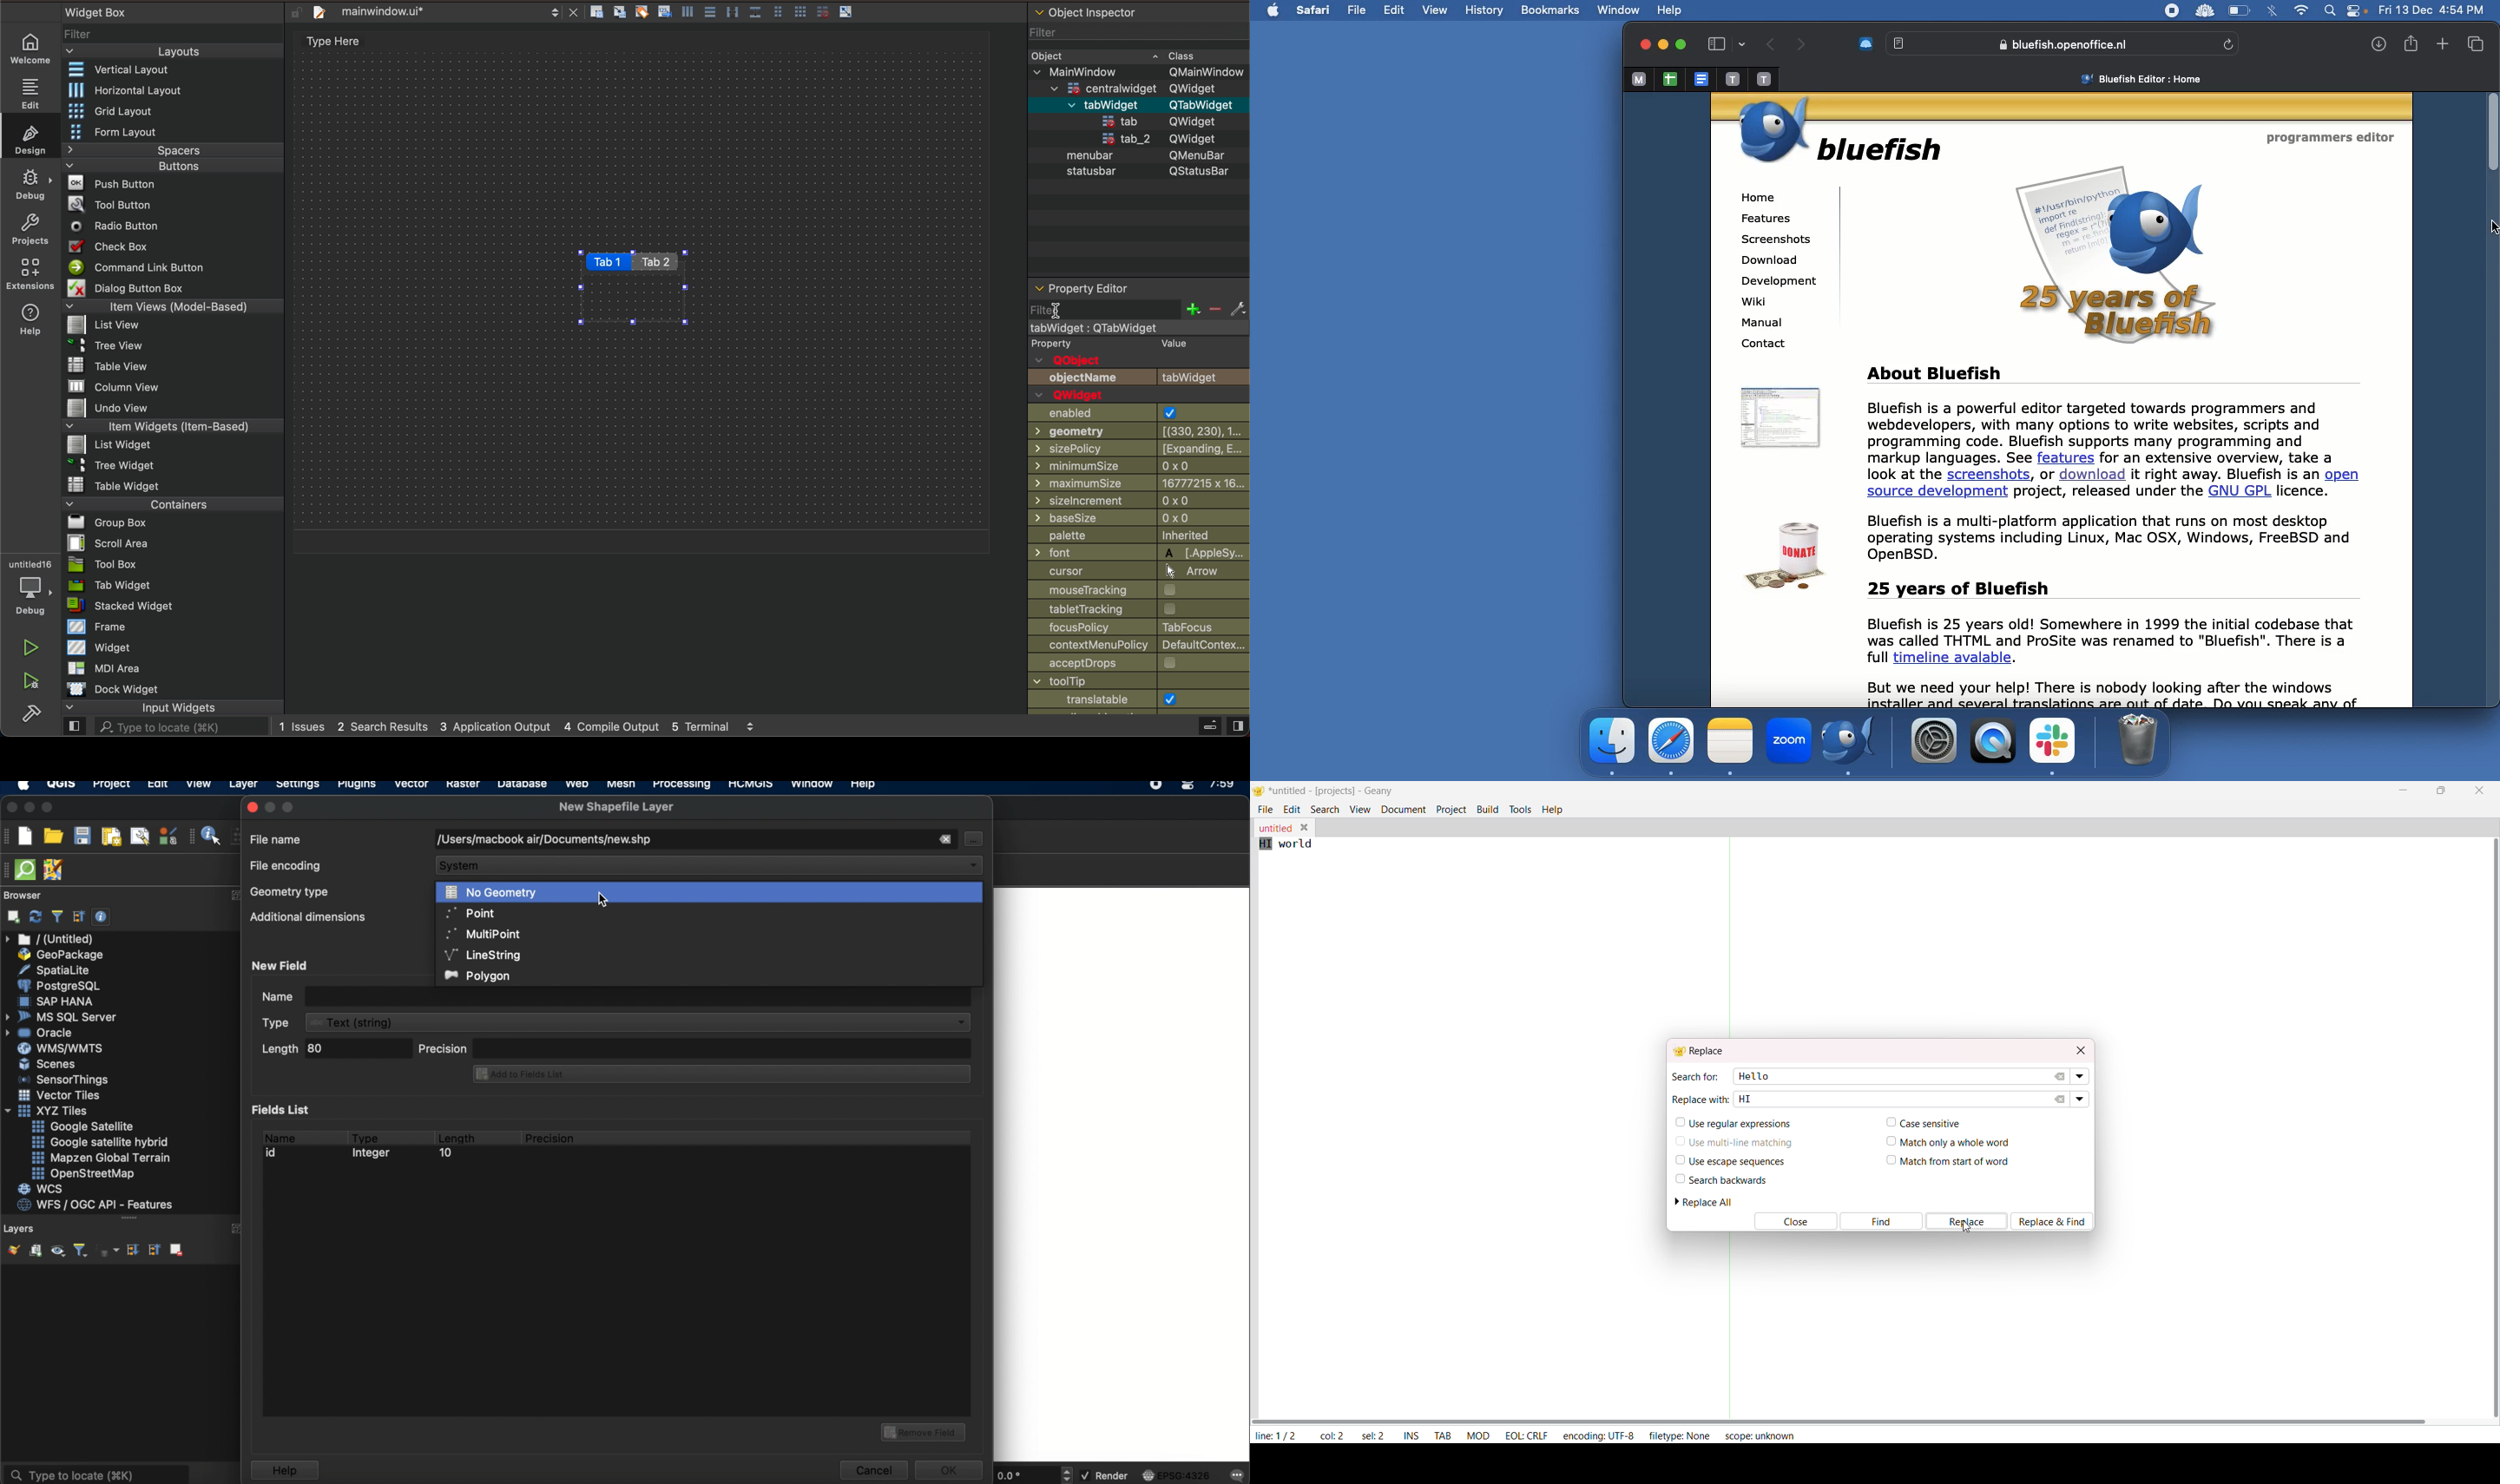 This screenshot has height=1484, width=2520. Describe the element at coordinates (1709, 1202) in the screenshot. I see `replace all` at that location.